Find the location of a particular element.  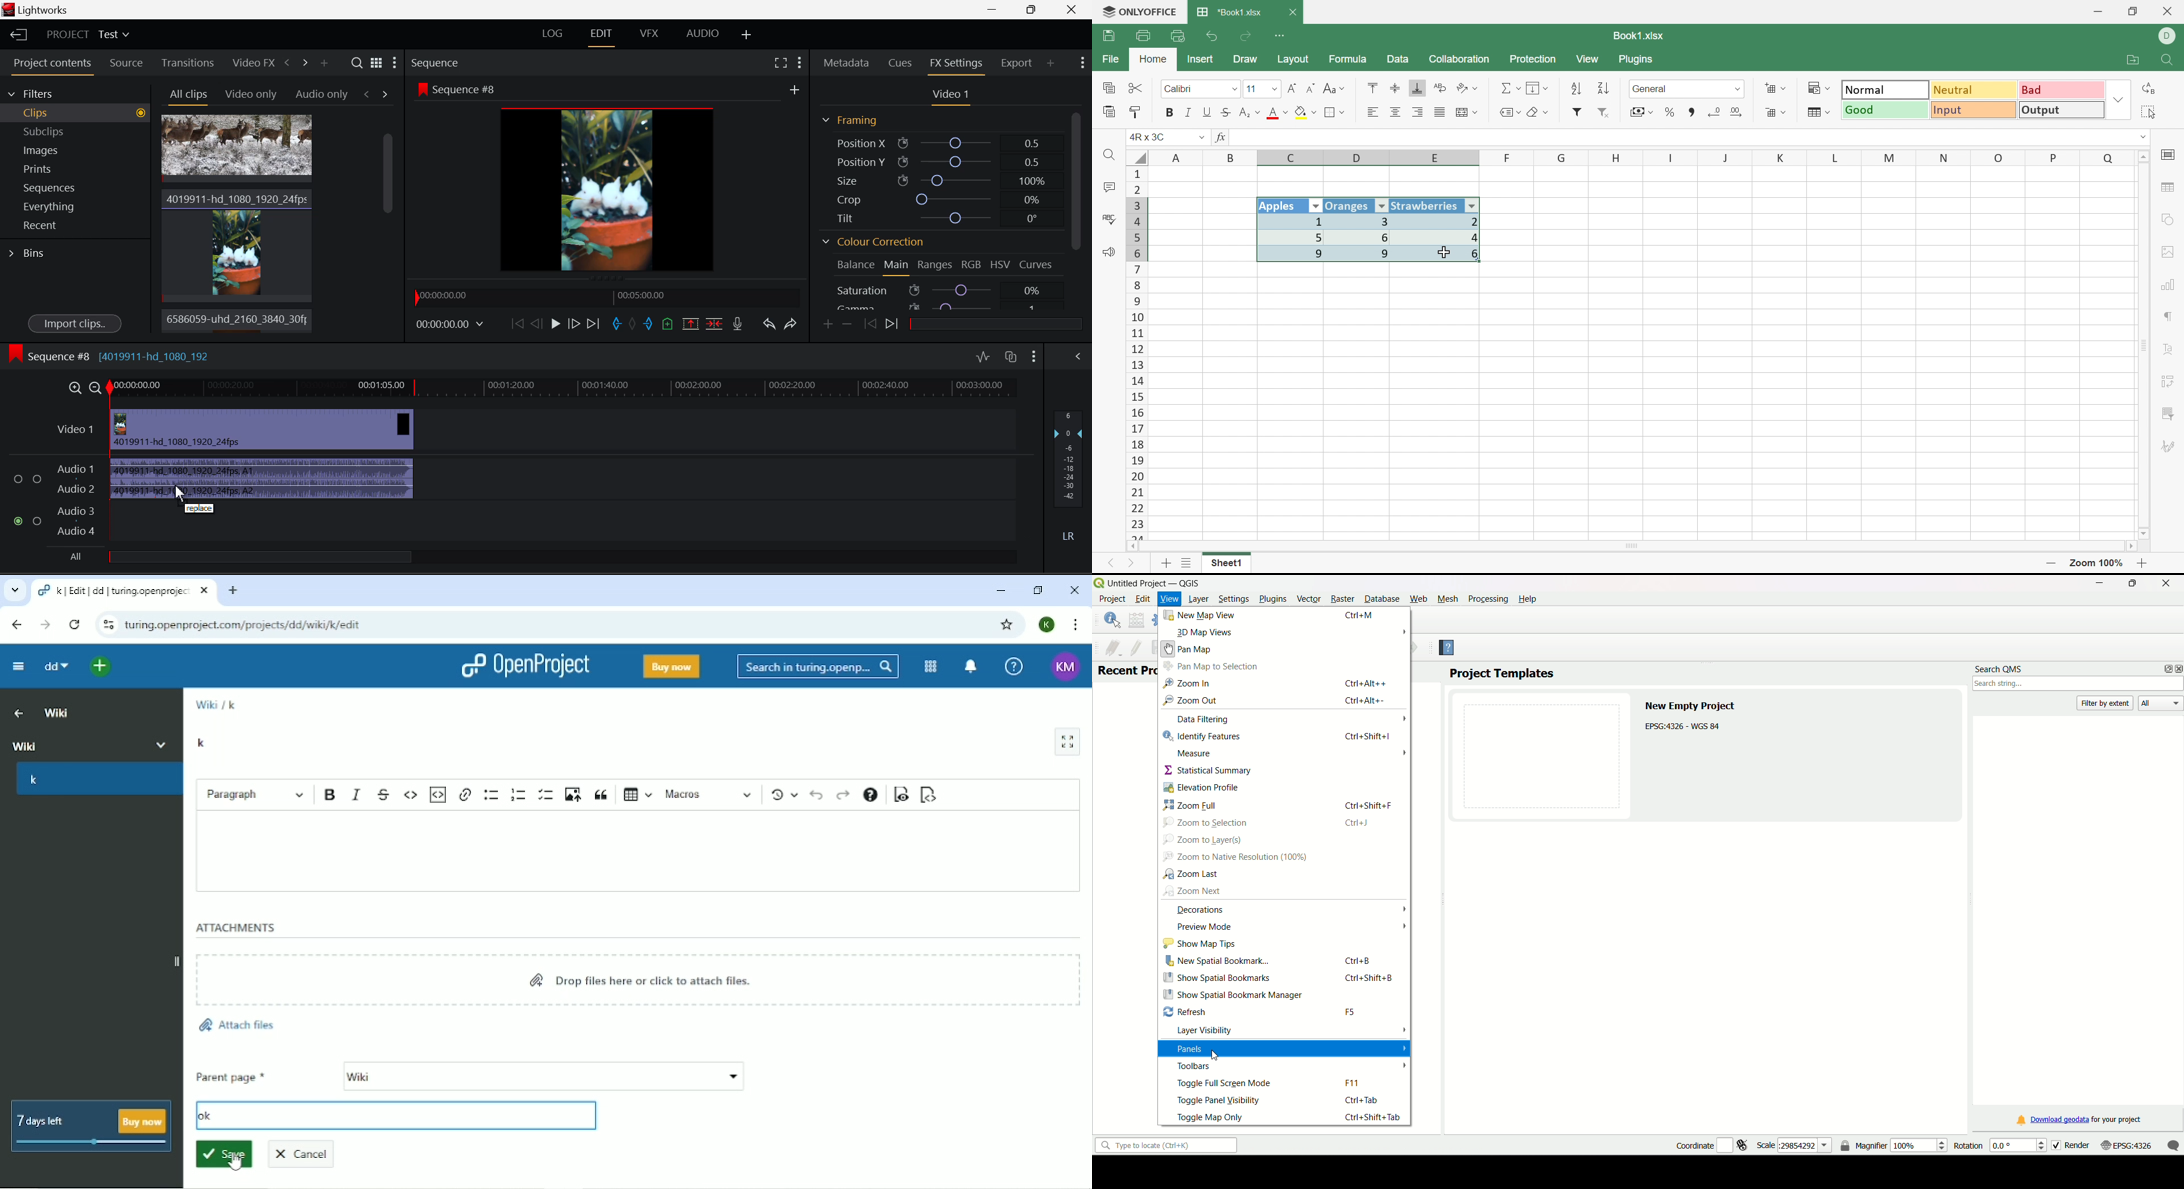

1 is located at coordinates (1289, 222).